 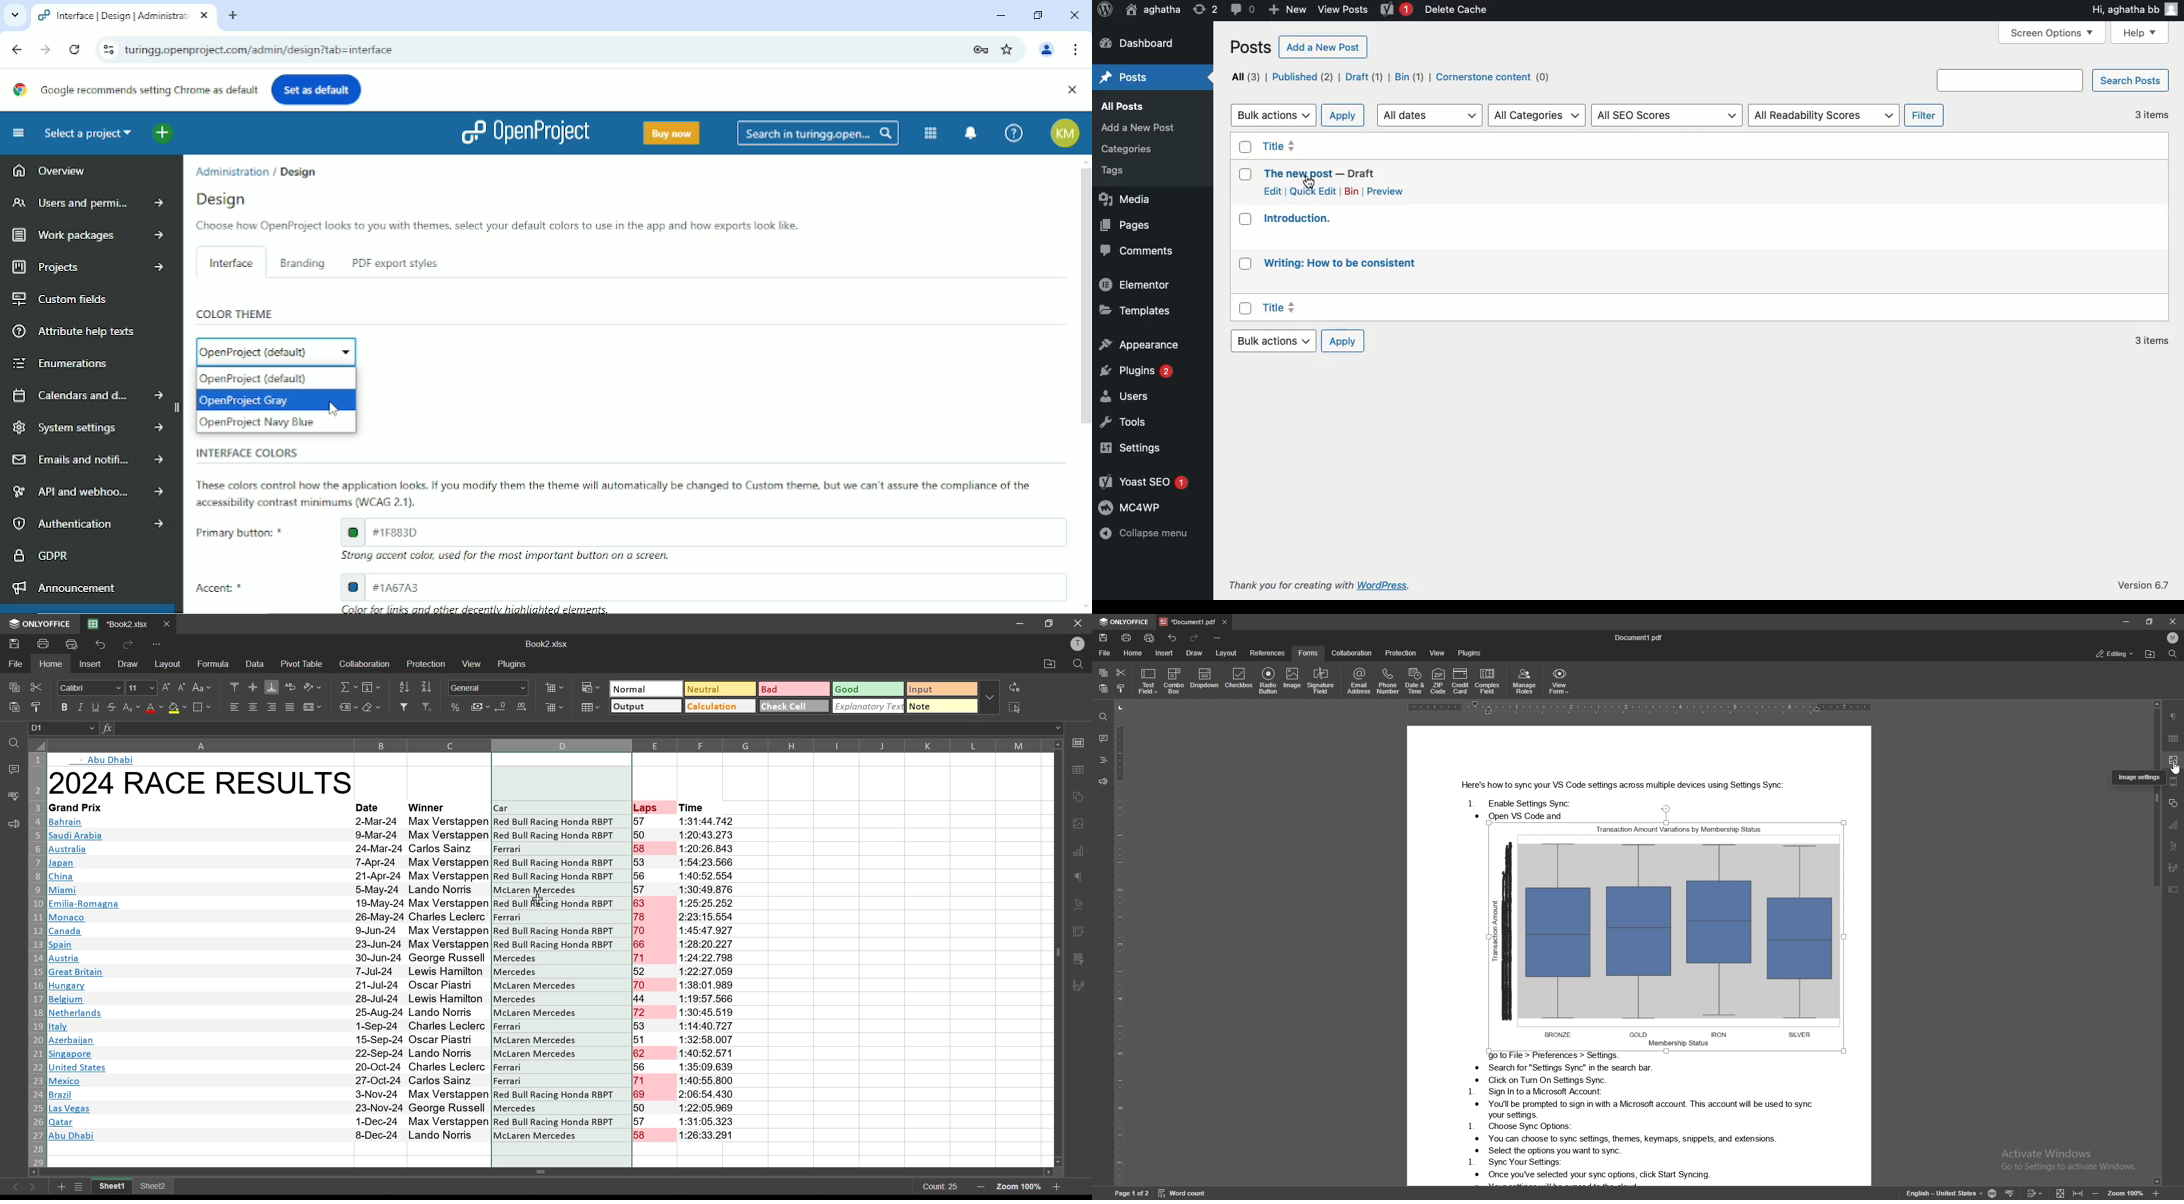 What do you see at coordinates (113, 707) in the screenshot?
I see `strikethrough` at bounding box center [113, 707].